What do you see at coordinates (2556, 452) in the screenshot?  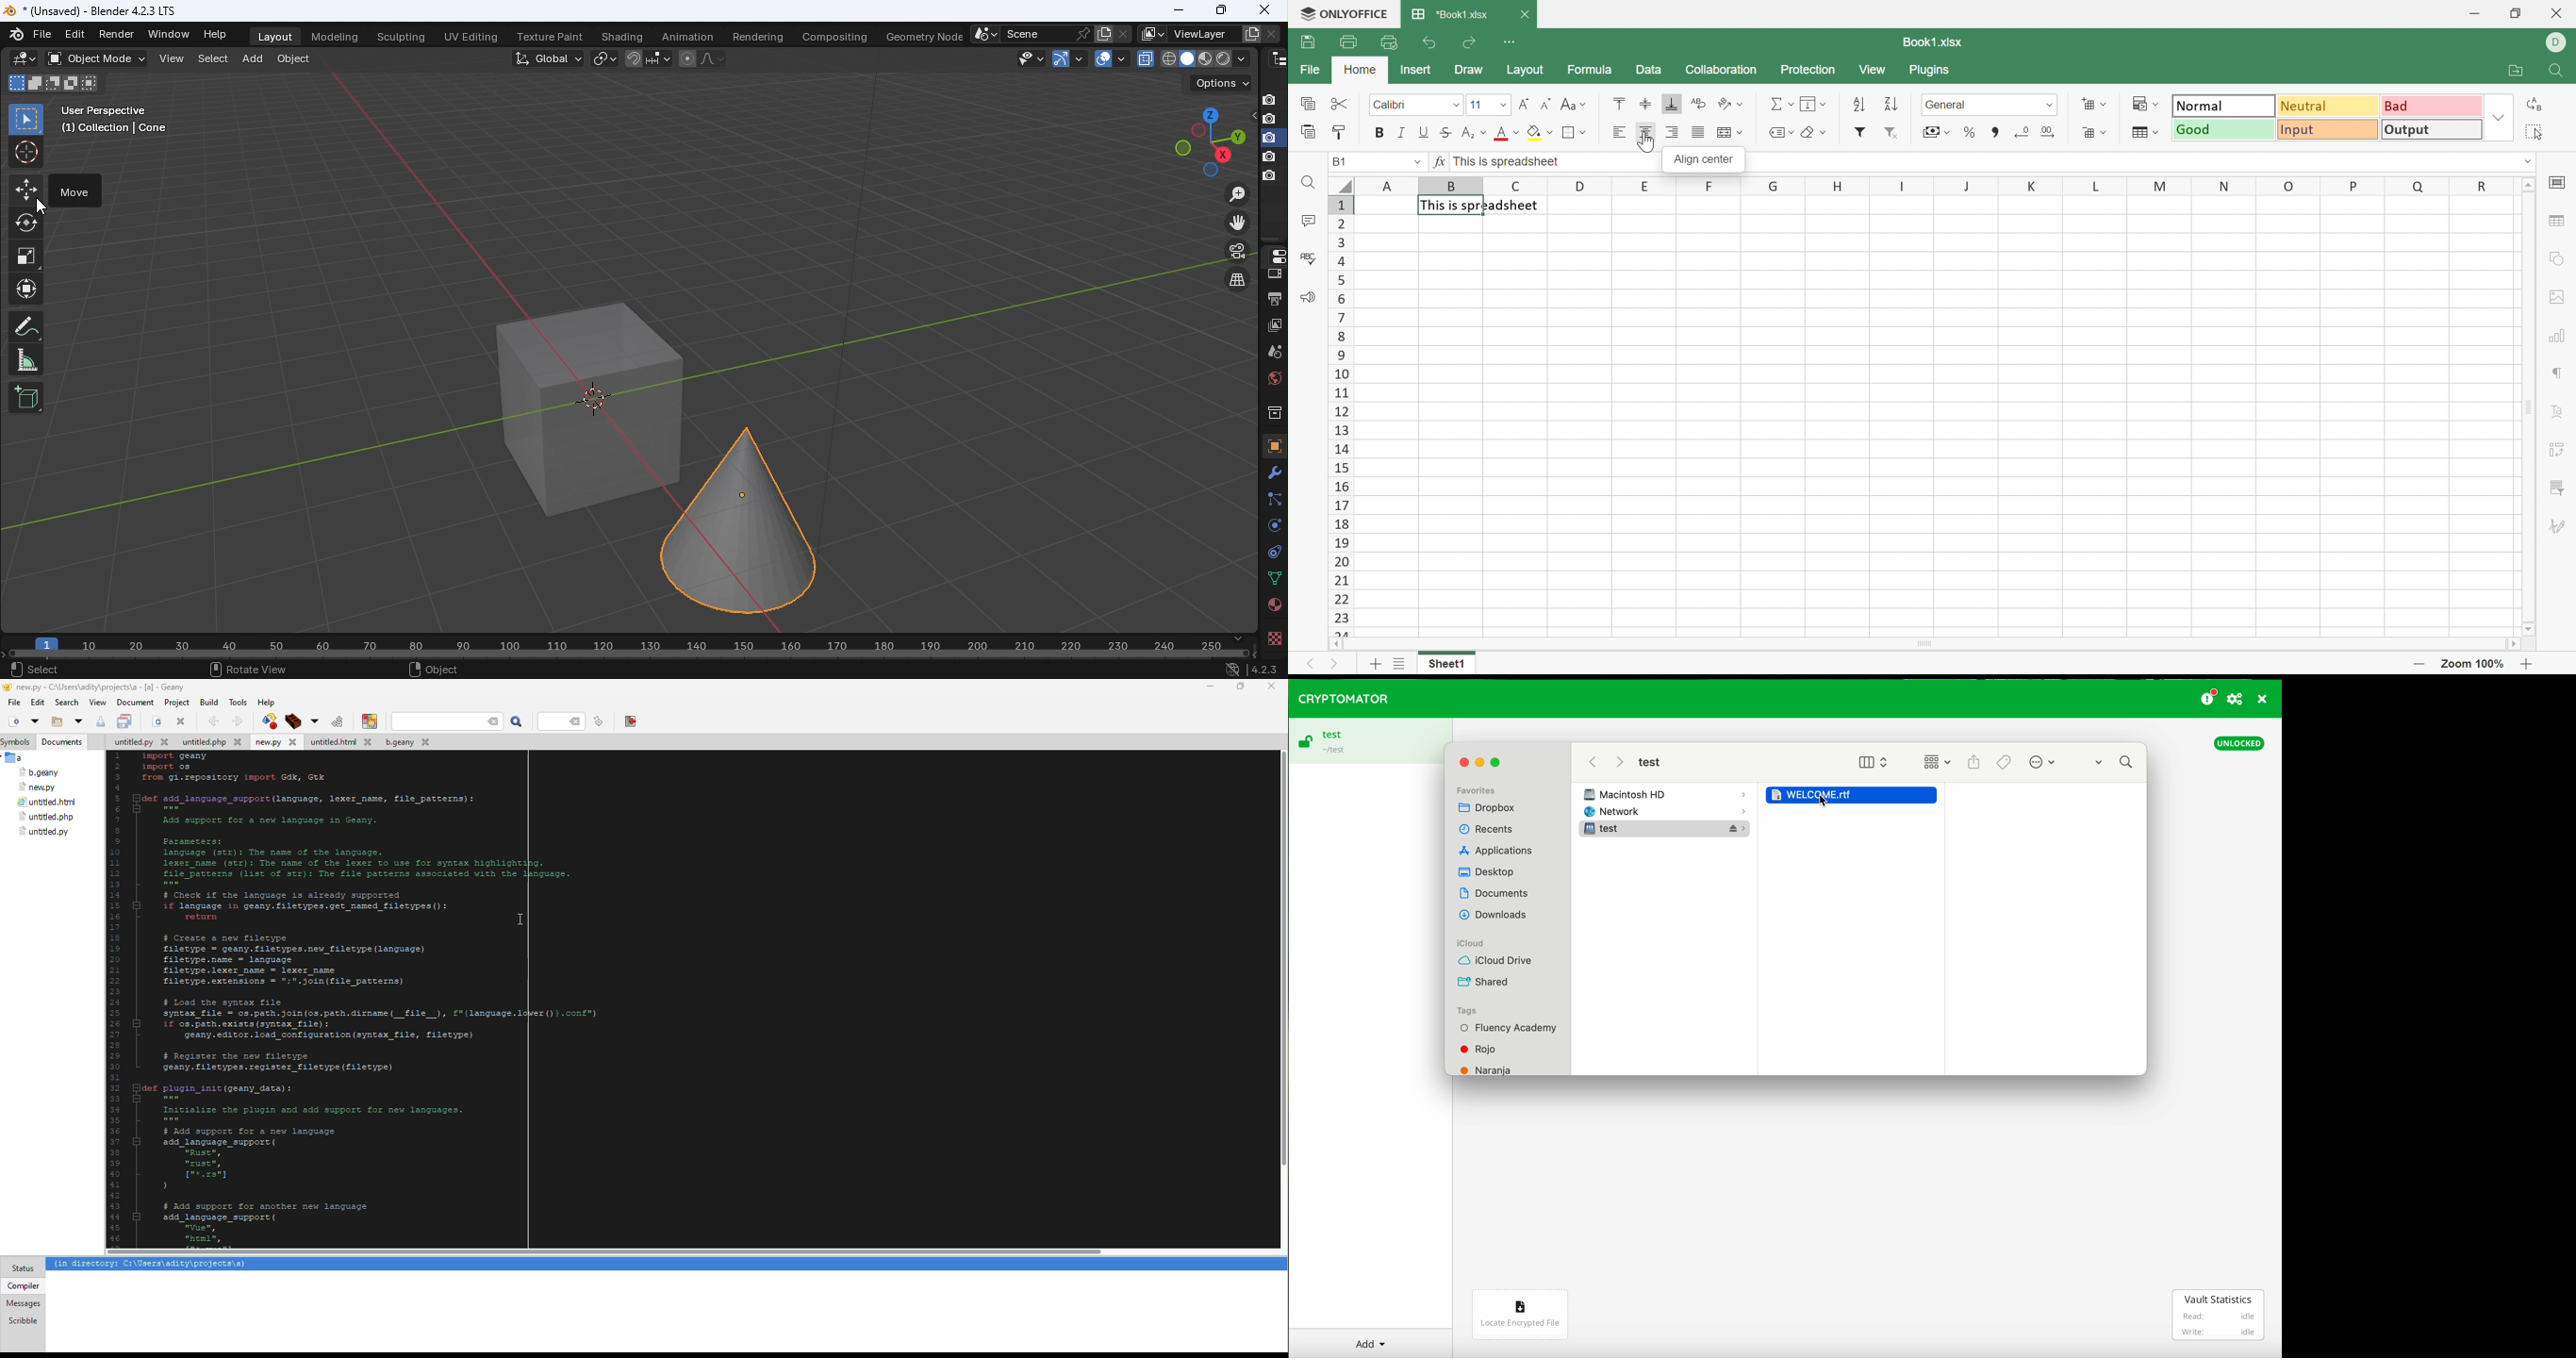 I see `Pivot Table settings` at bounding box center [2556, 452].